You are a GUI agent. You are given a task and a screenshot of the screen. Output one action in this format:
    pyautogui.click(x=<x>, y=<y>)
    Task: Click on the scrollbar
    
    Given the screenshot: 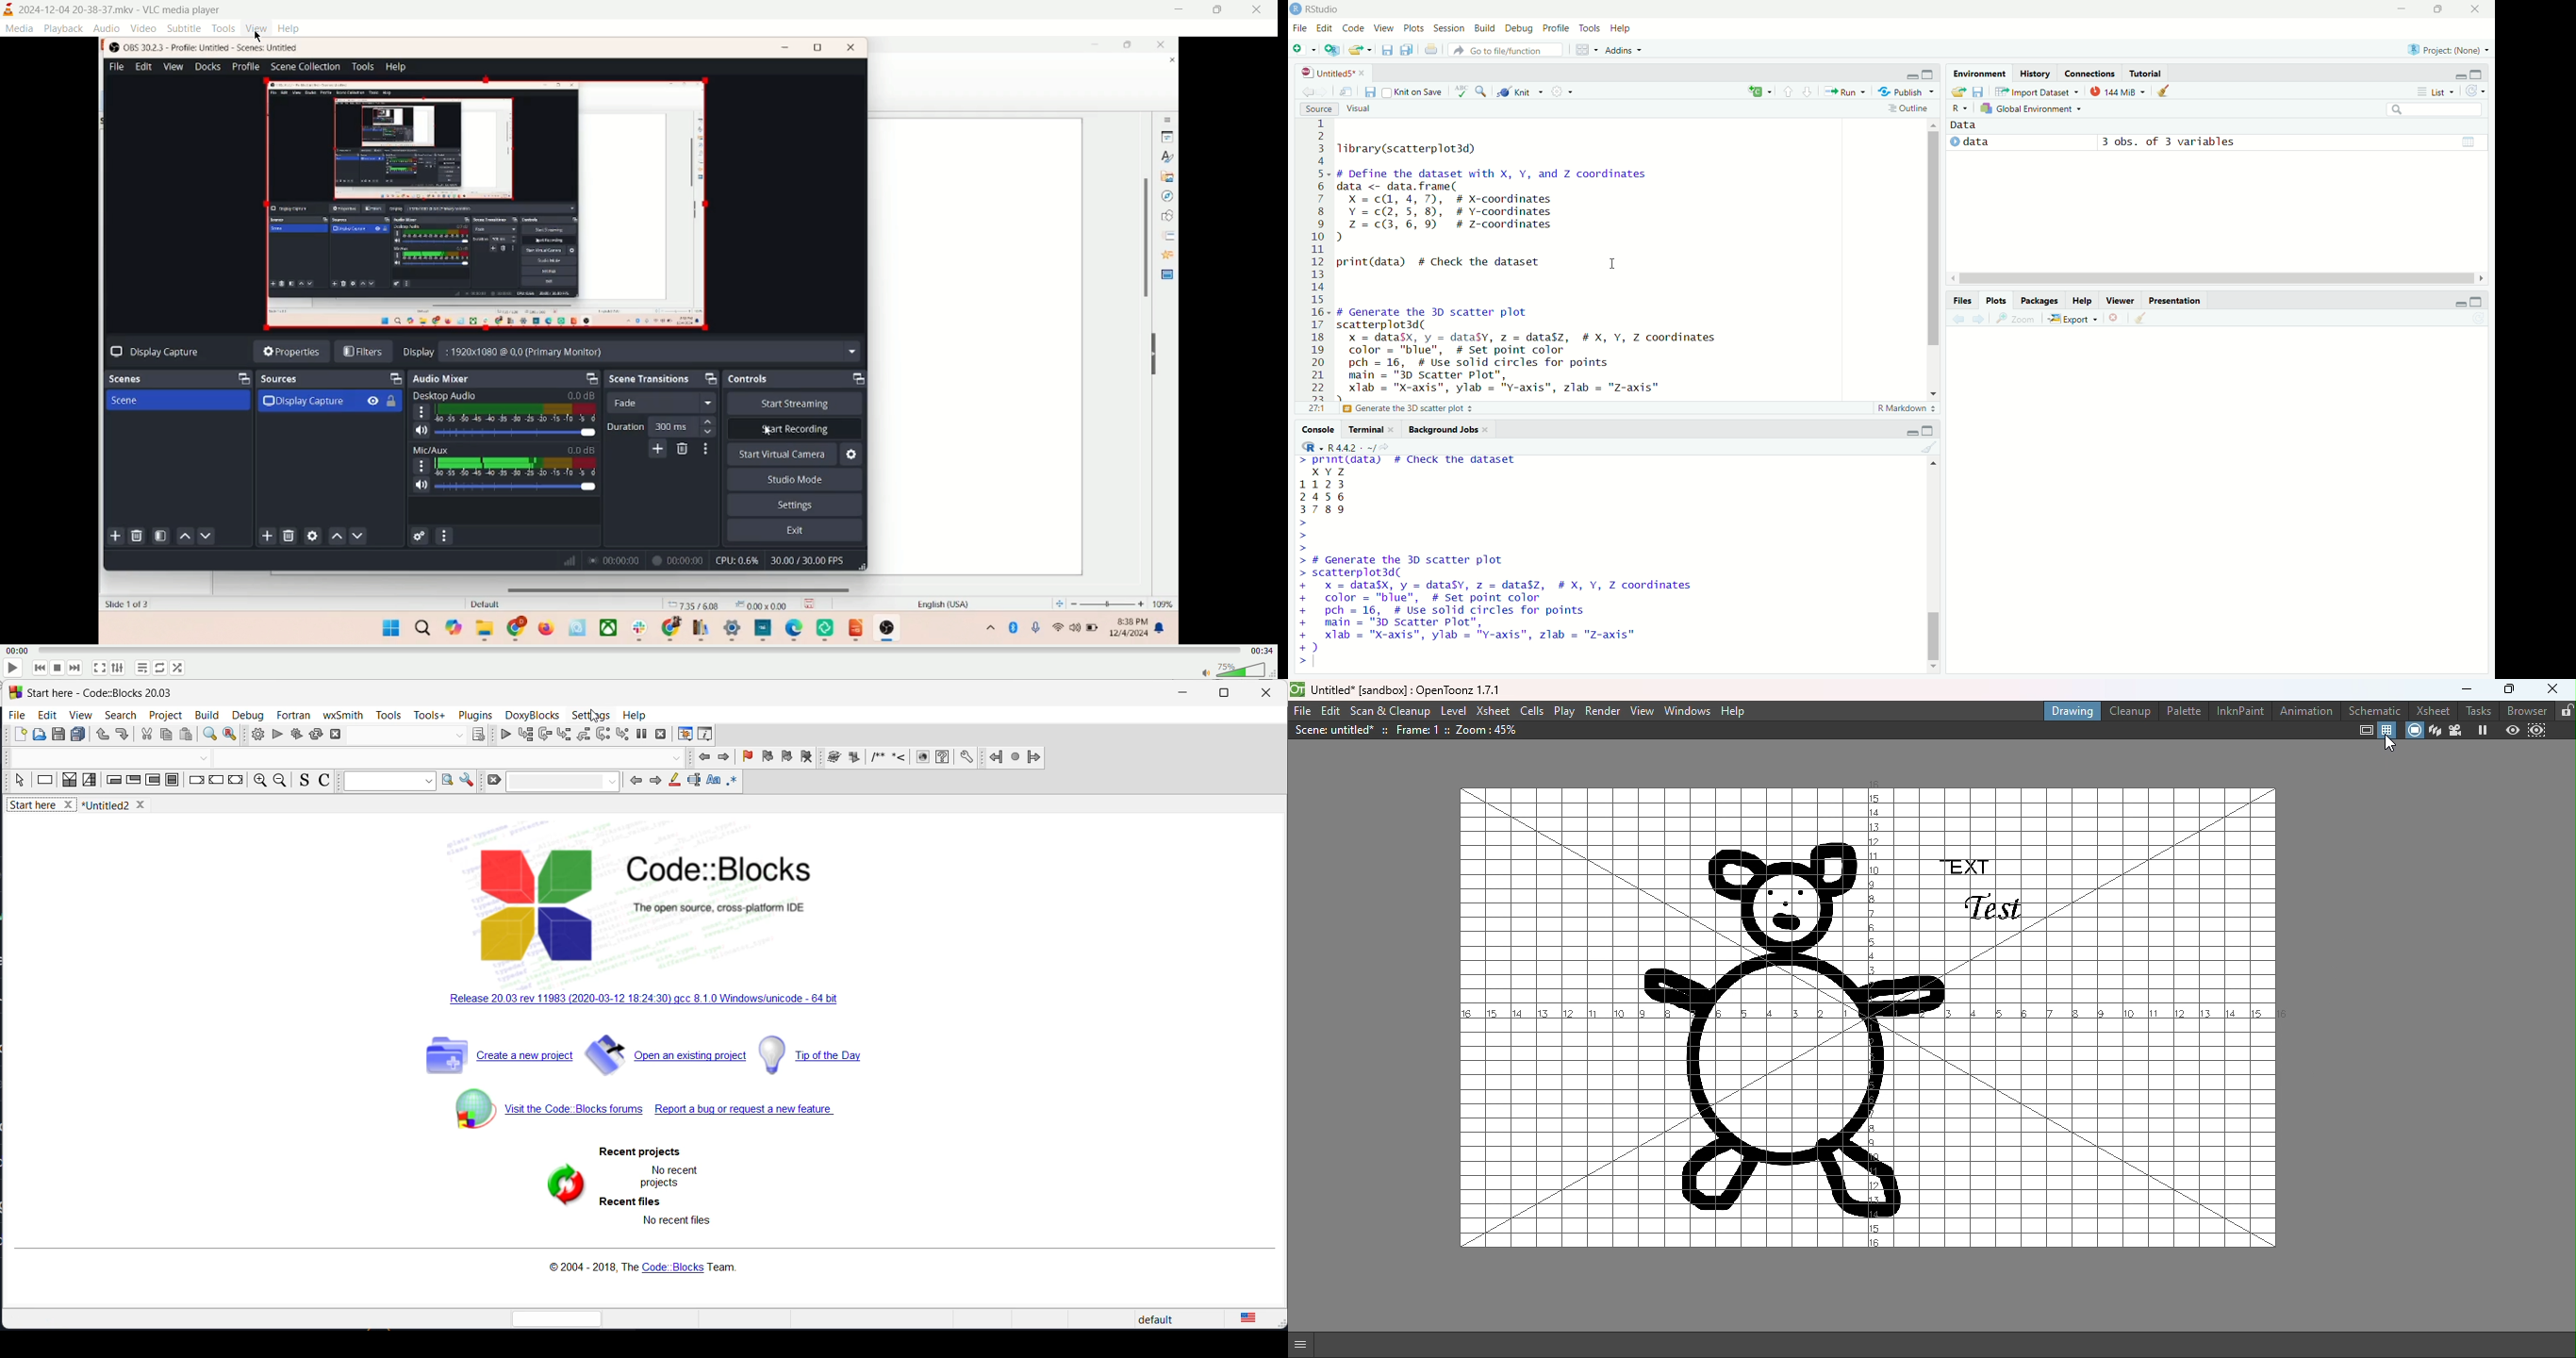 What is the action you would take?
    pyautogui.click(x=1934, y=566)
    